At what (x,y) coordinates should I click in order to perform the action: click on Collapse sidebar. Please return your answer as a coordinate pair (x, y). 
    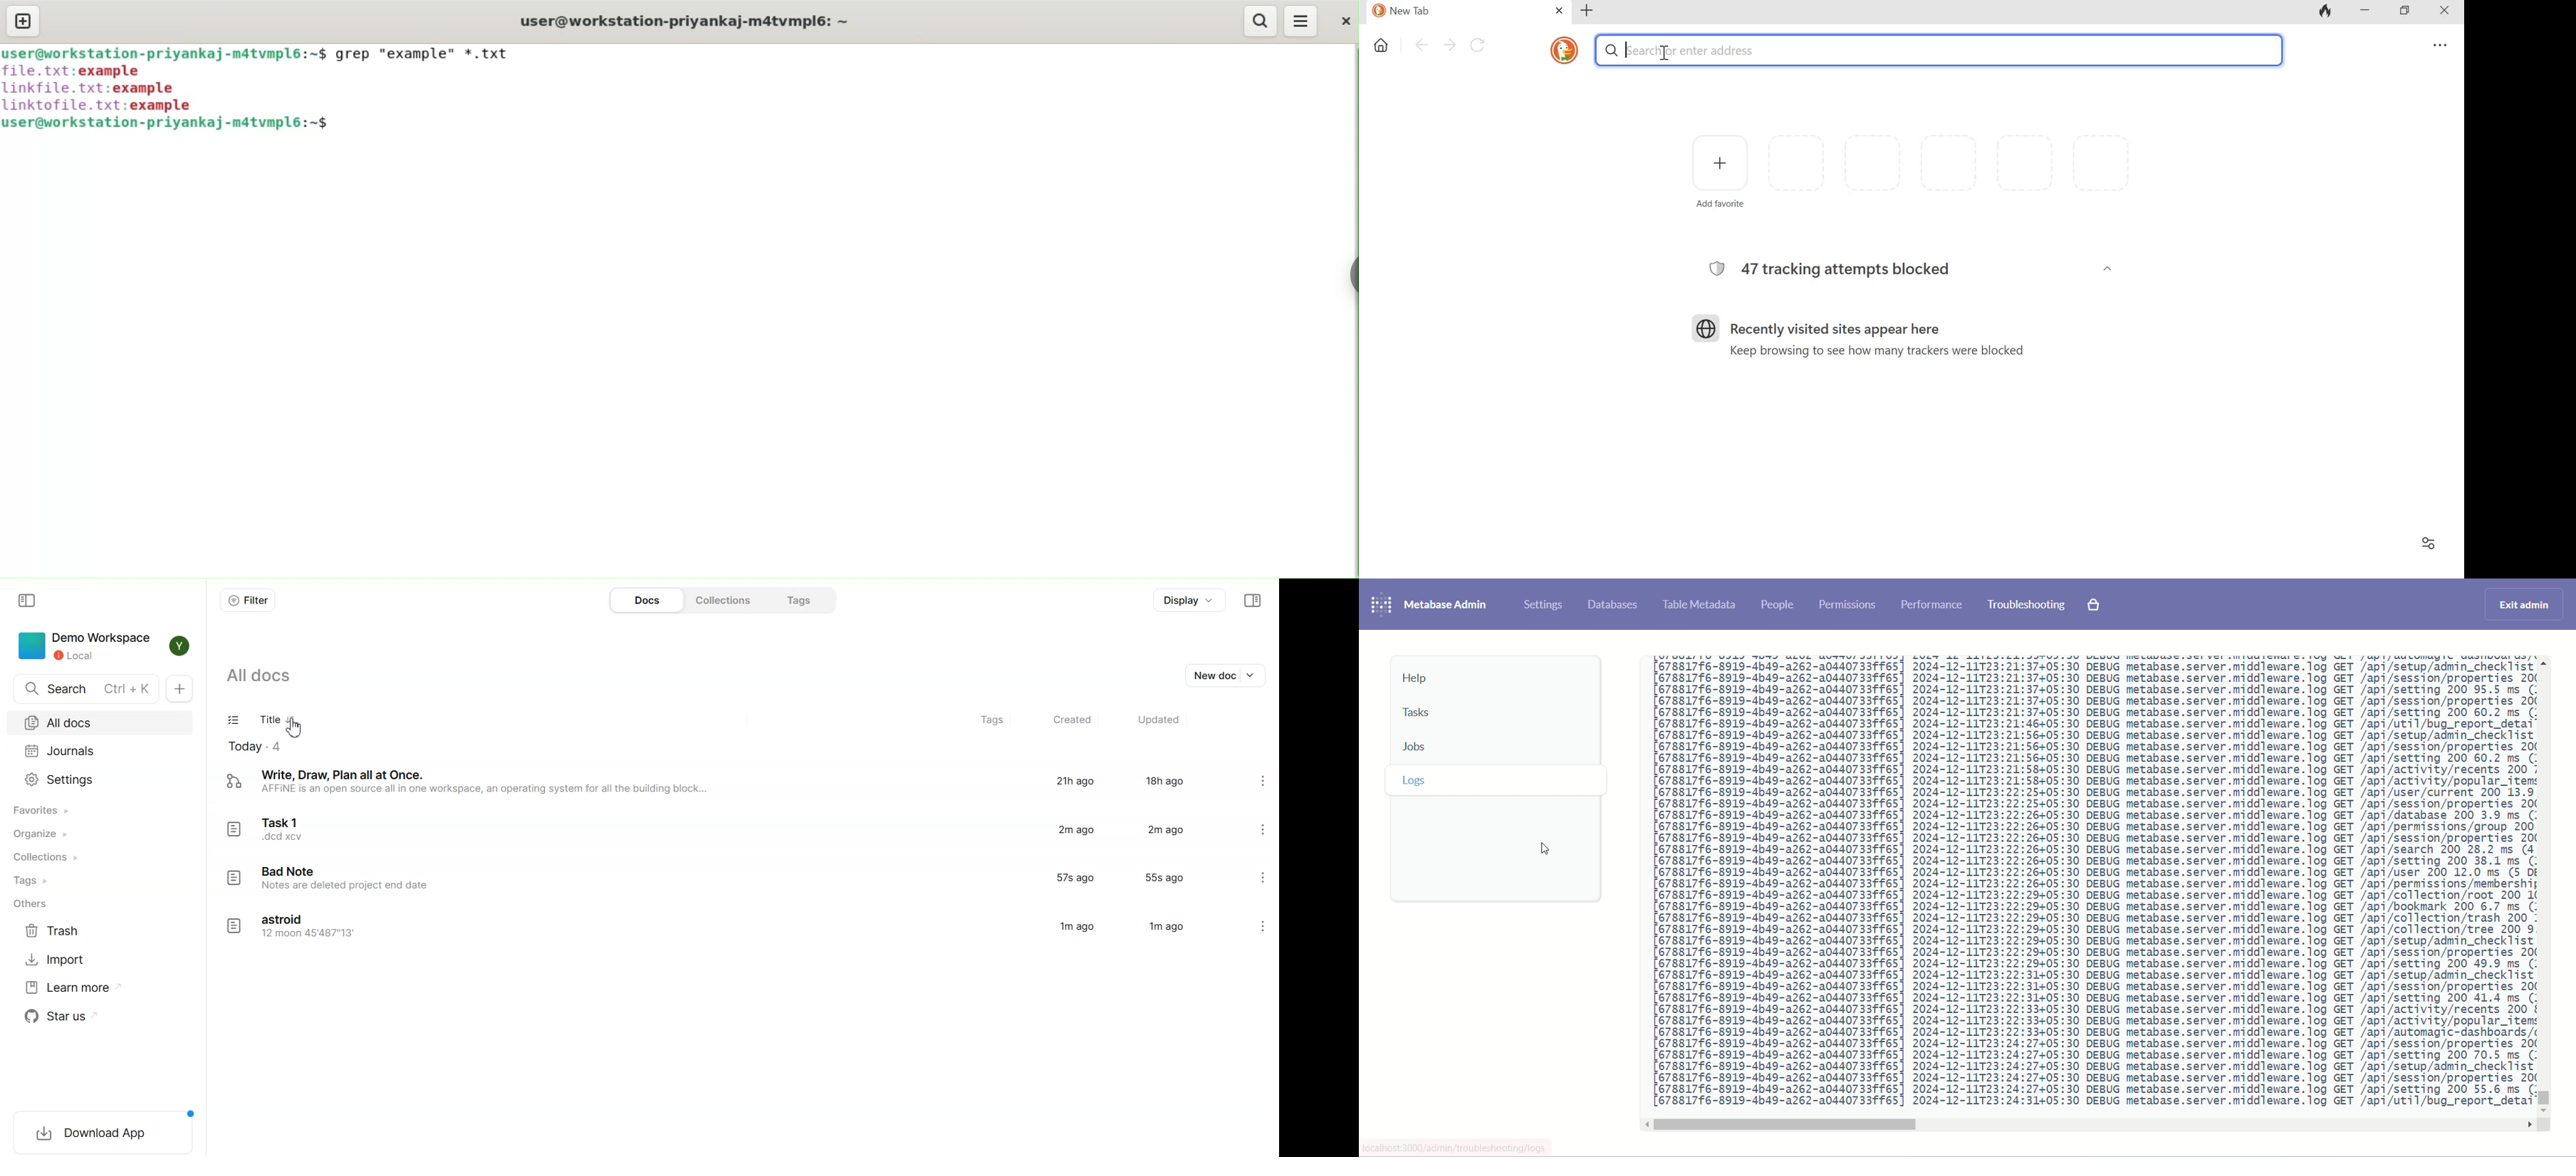
    Looking at the image, I should click on (27, 600).